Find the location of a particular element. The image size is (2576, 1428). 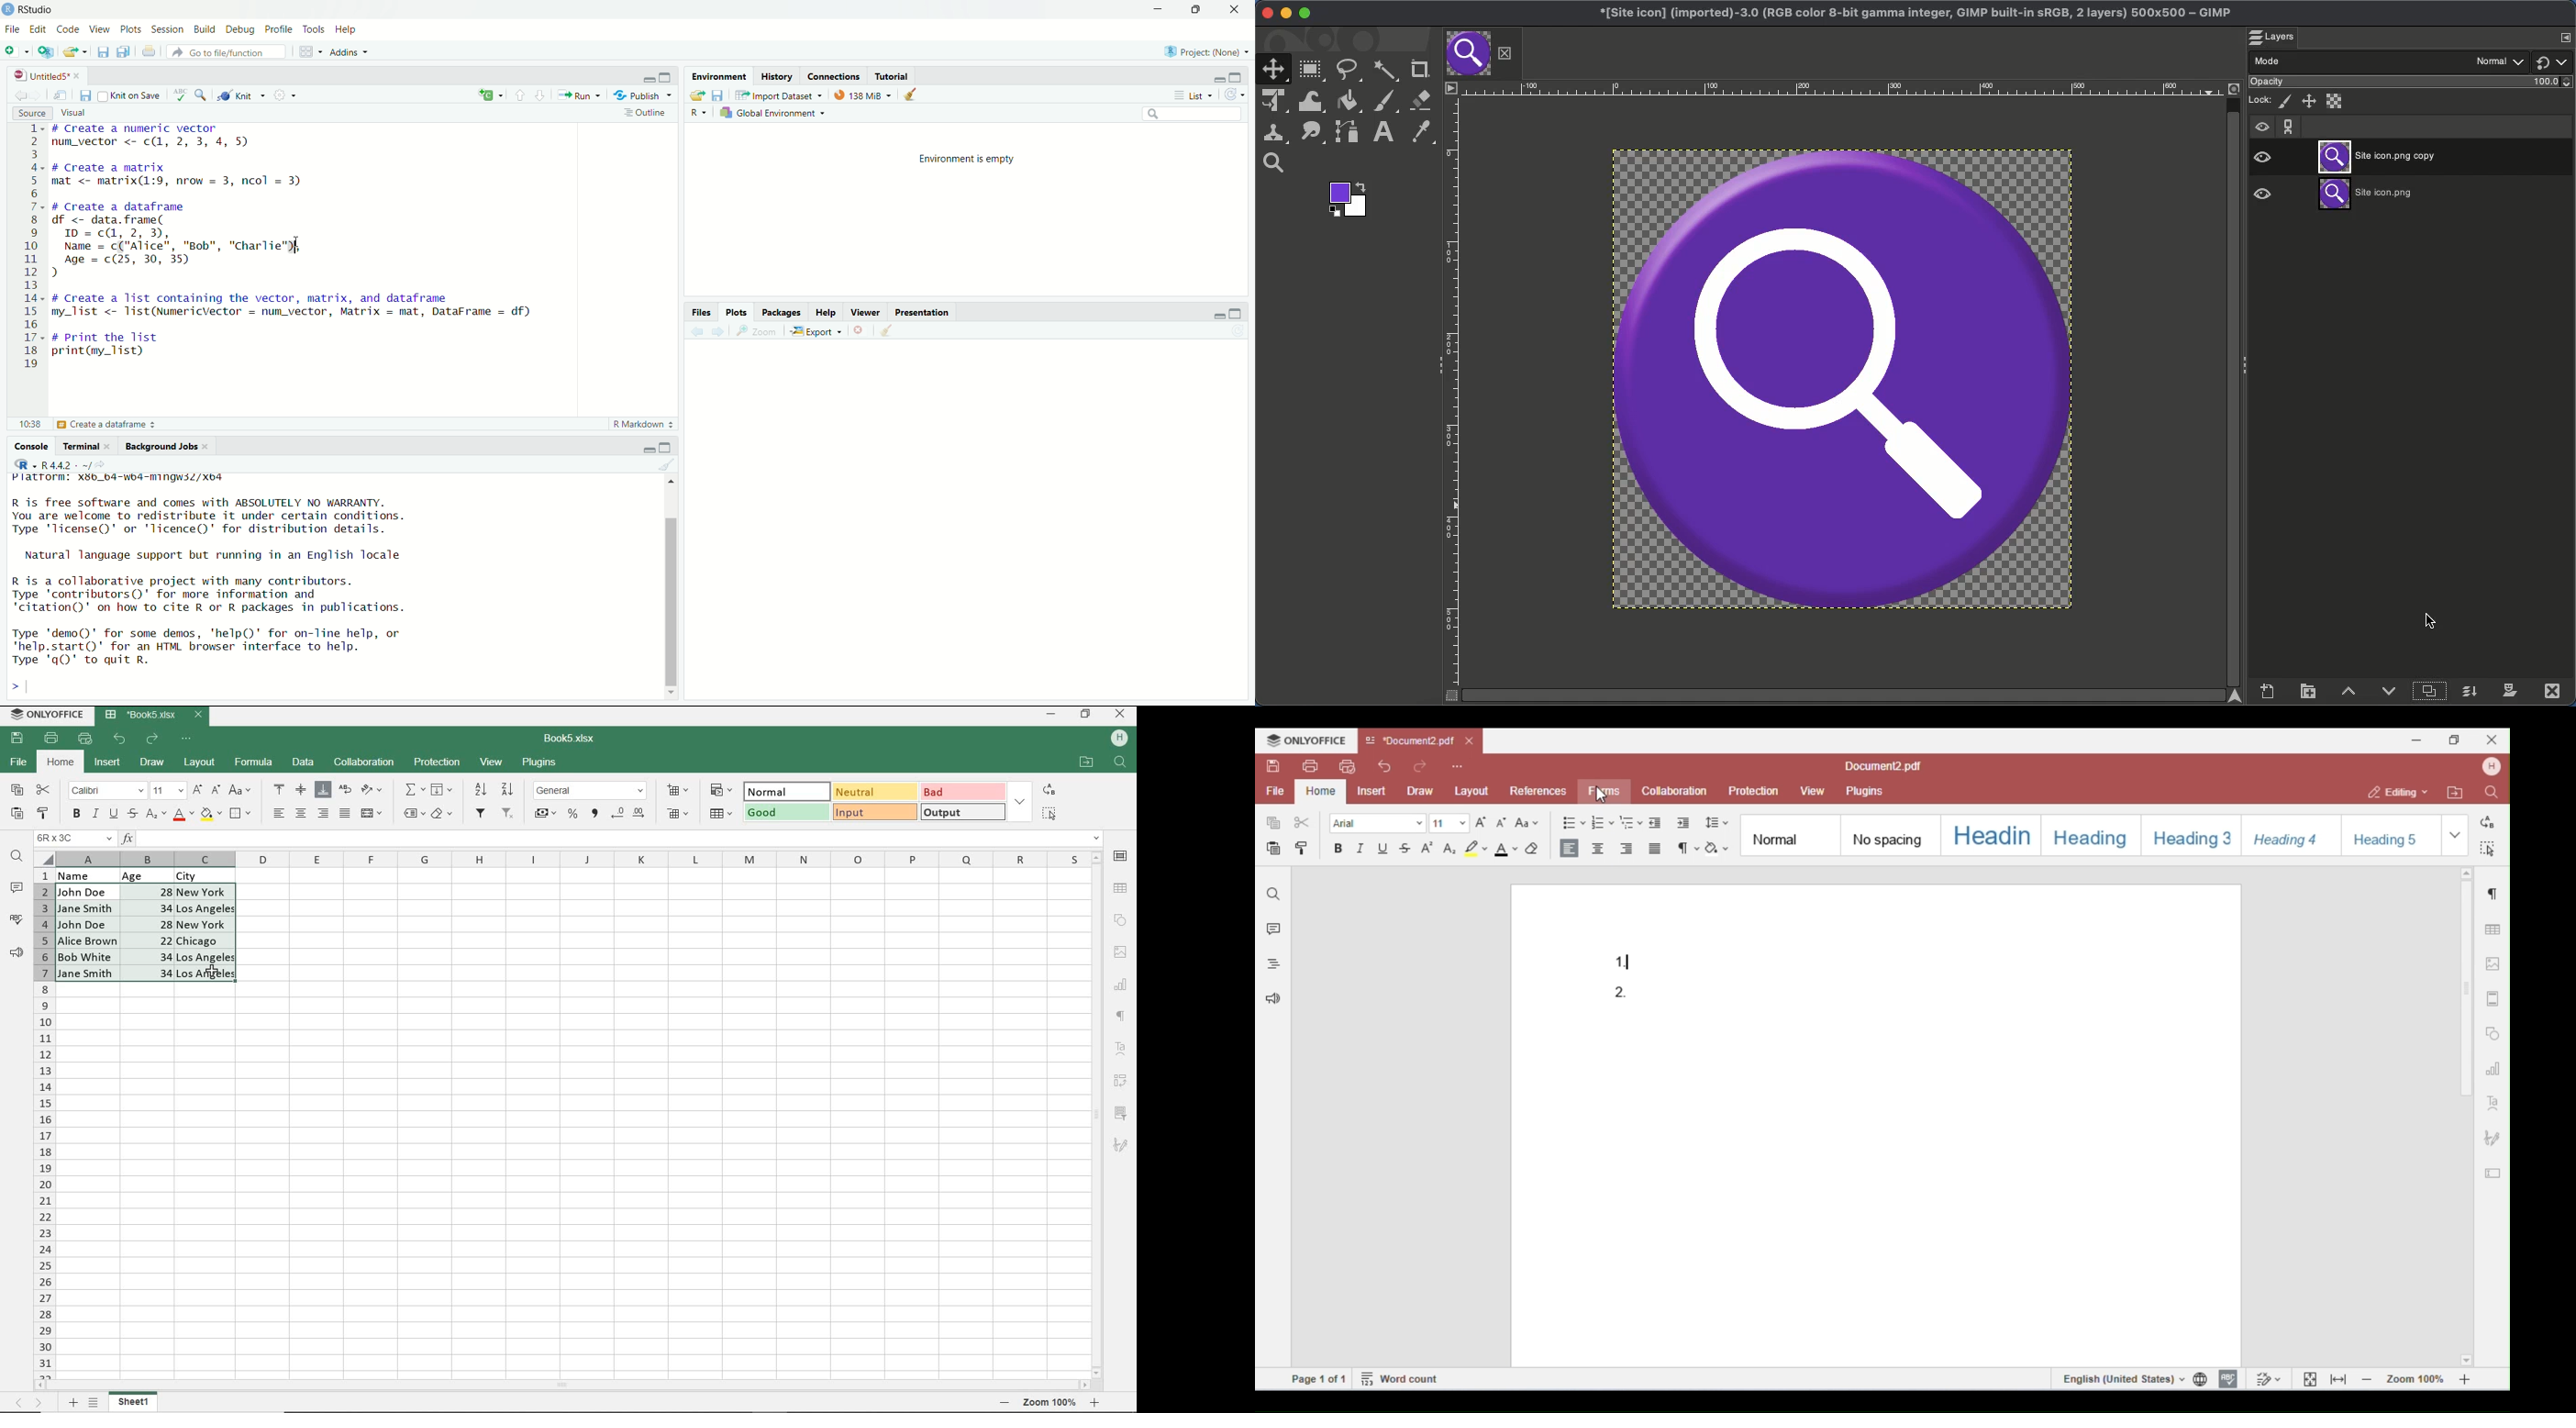

SHAPE is located at coordinates (1120, 920).